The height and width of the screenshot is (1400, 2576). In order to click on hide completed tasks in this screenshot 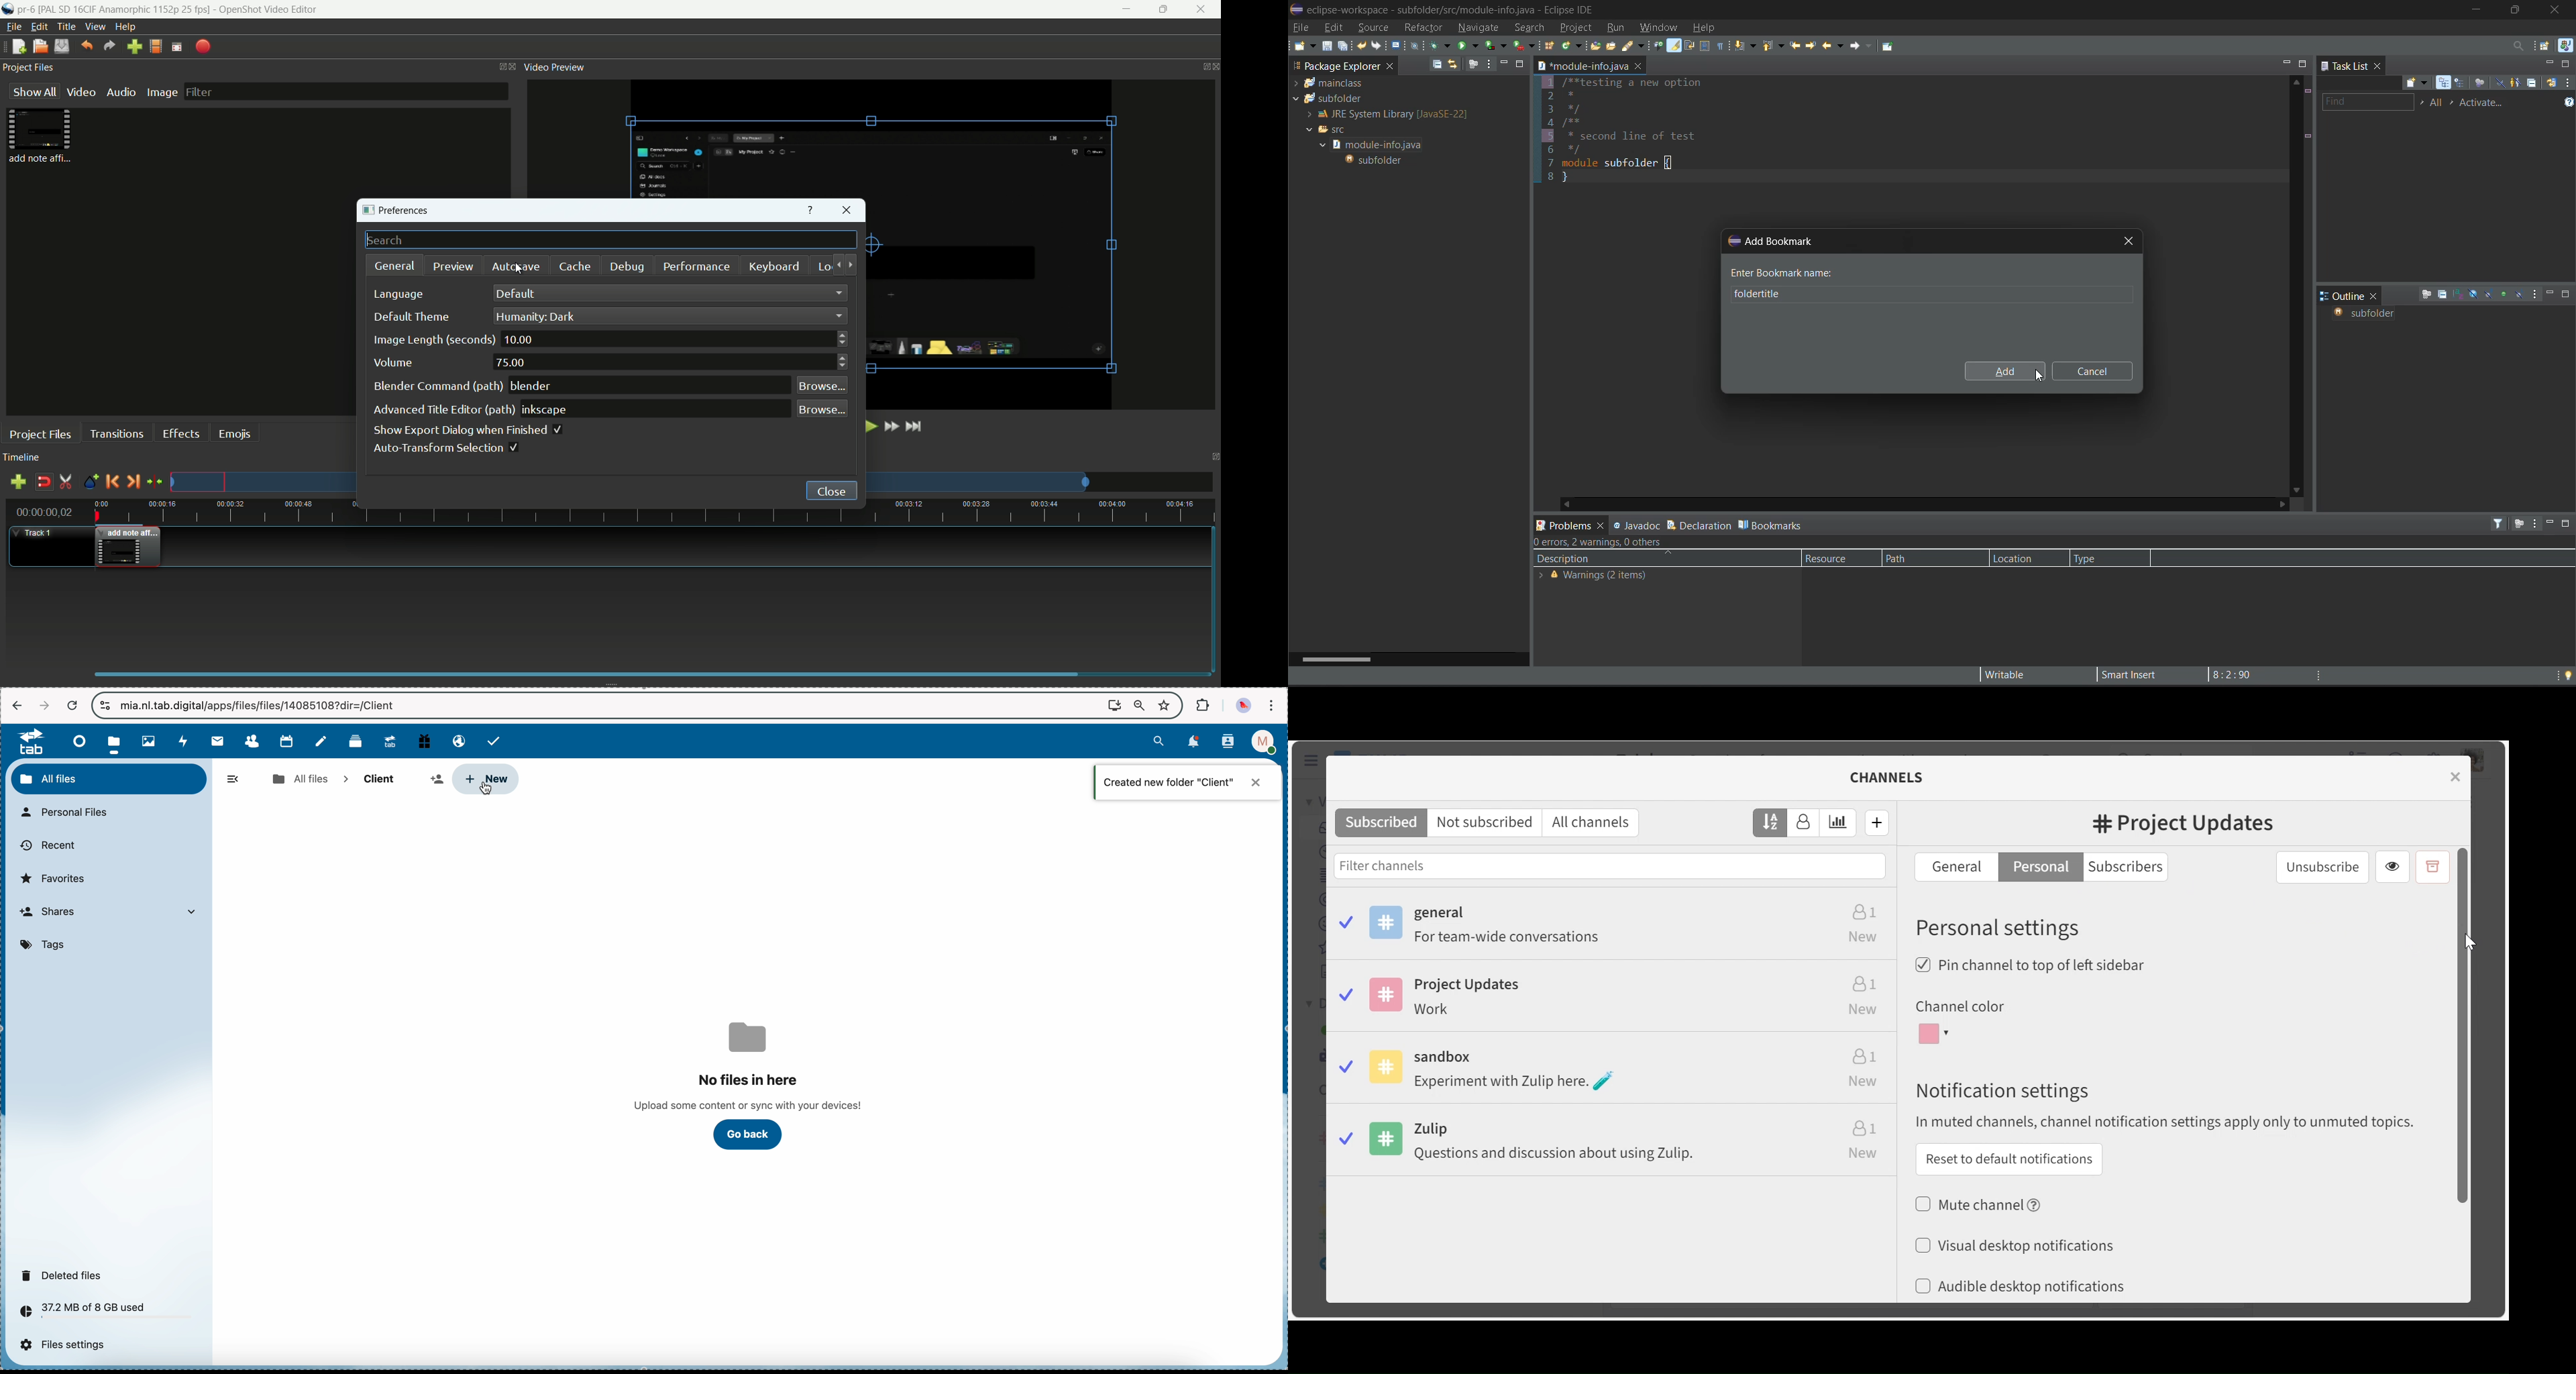, I will do `click(2500, 84)`.